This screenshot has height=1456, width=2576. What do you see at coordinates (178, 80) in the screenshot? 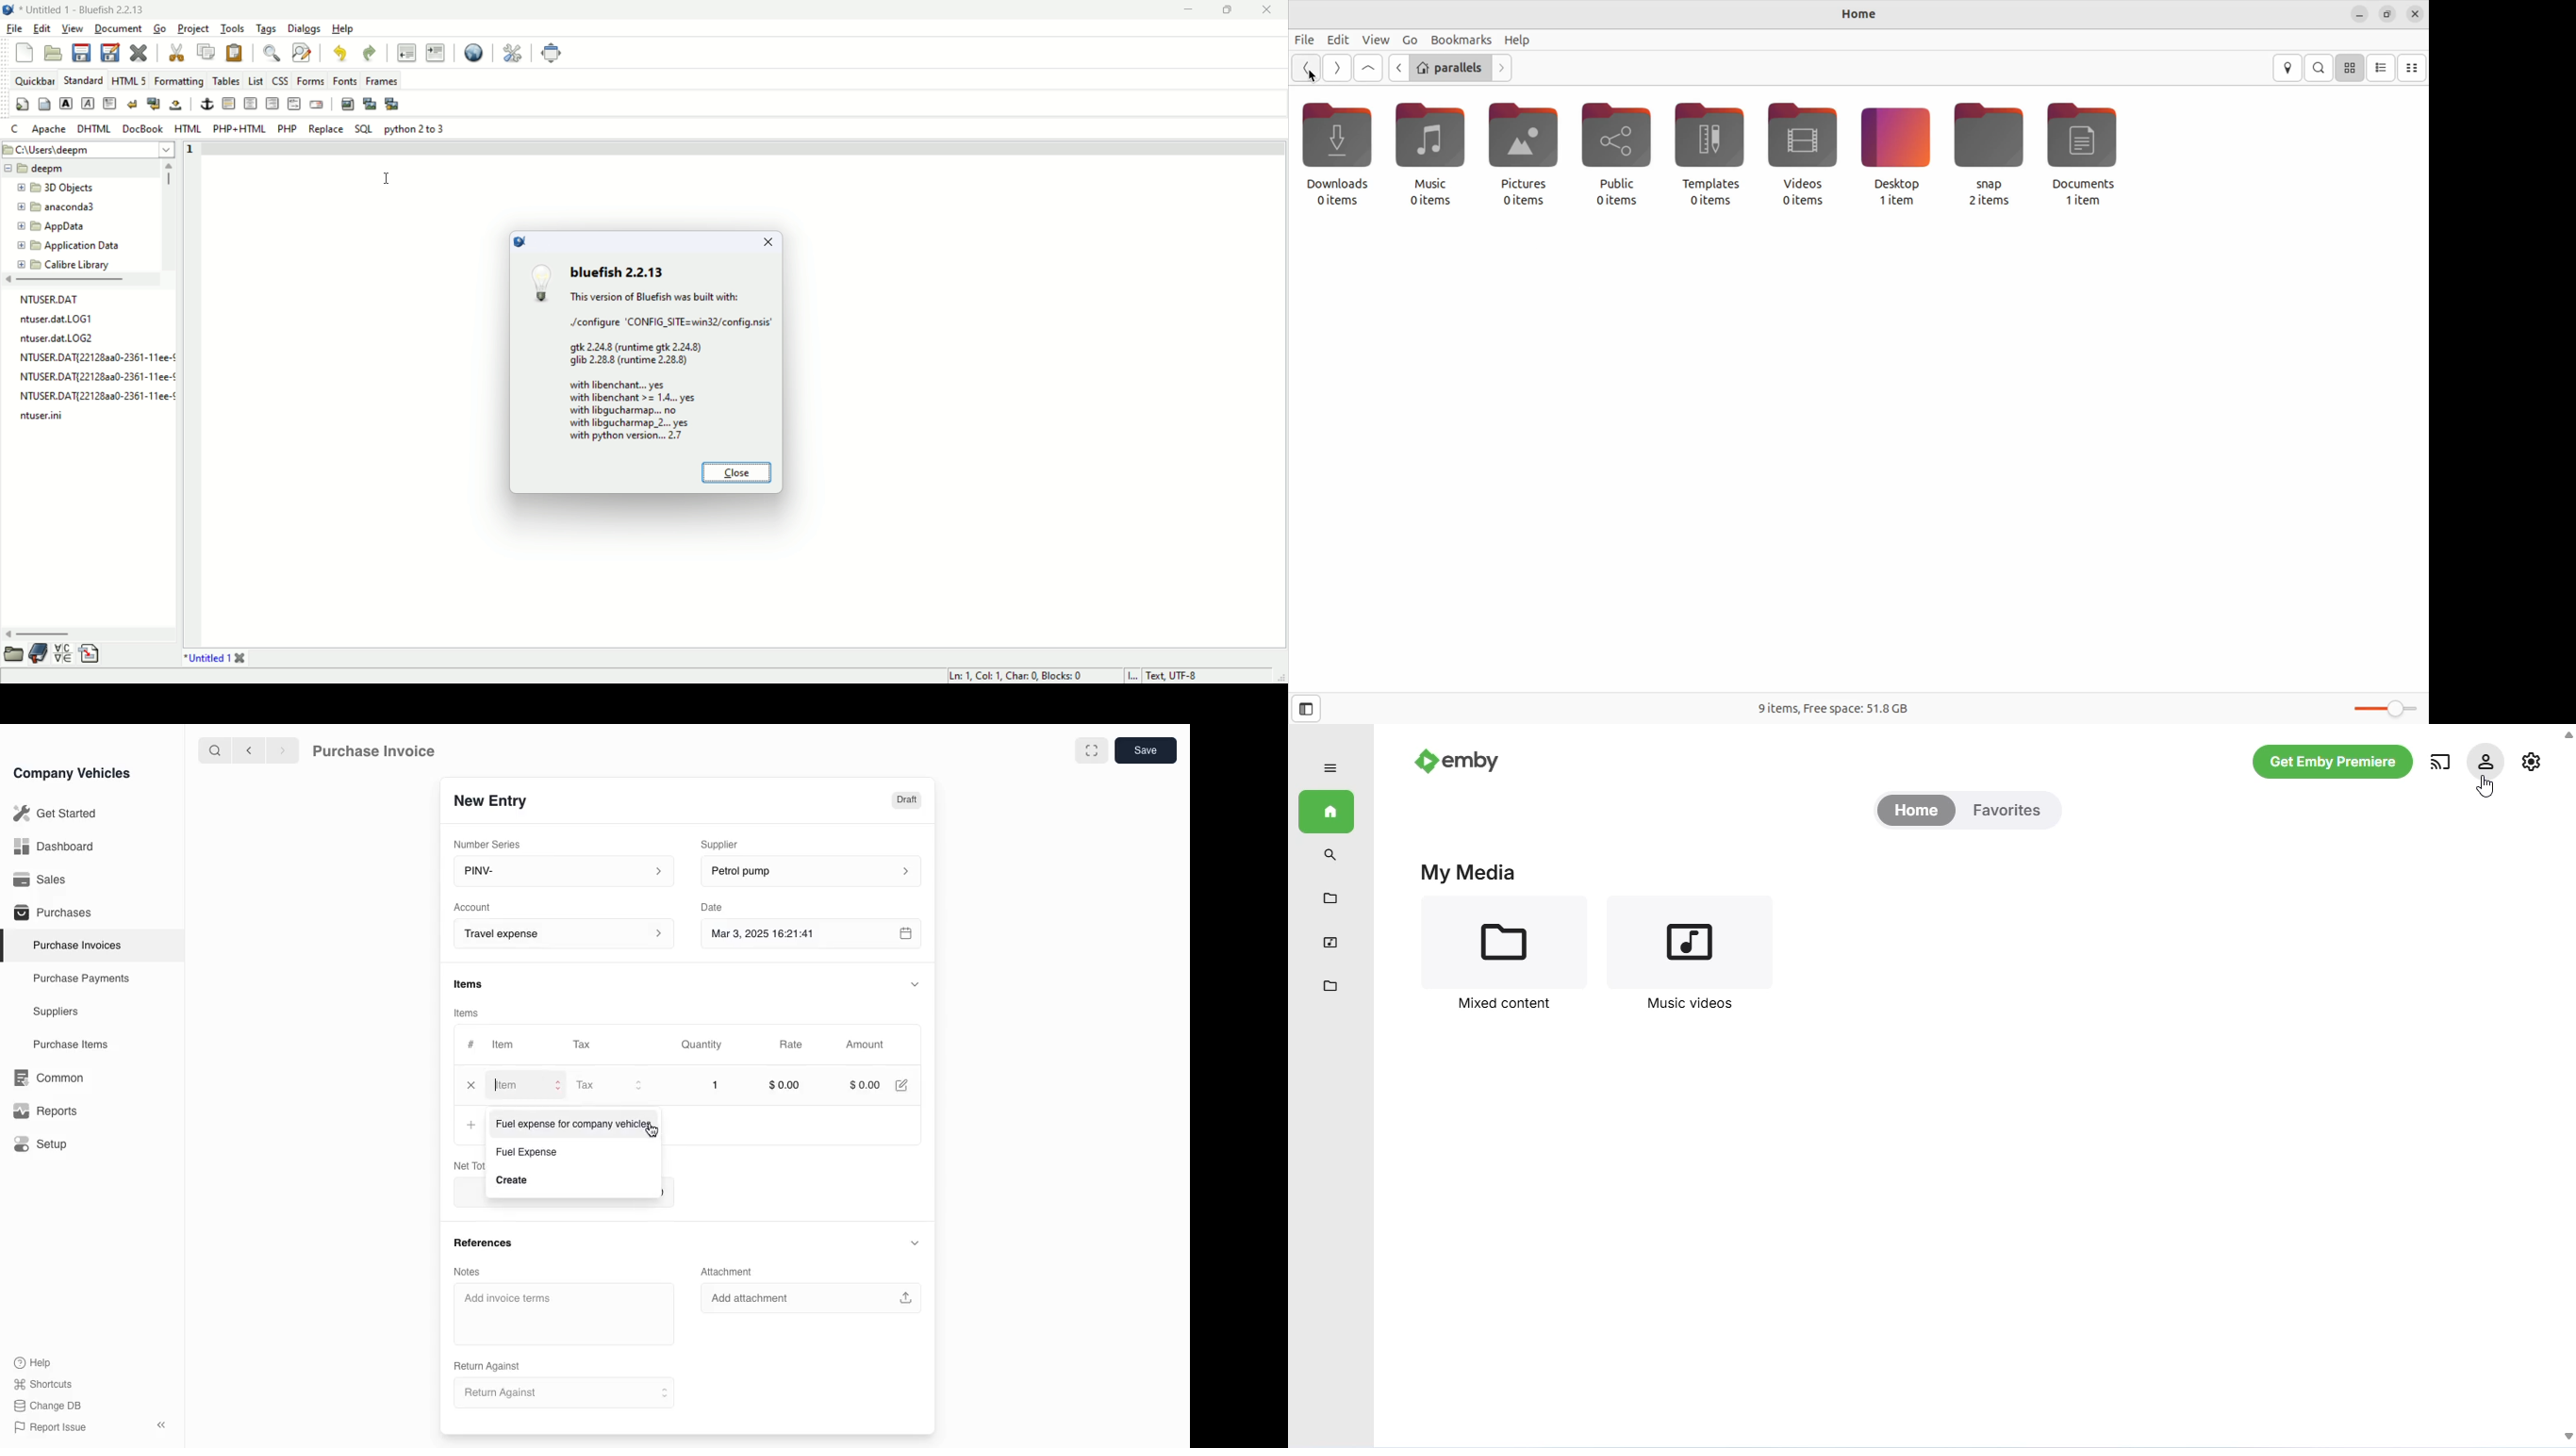
I see `formatting` at bounding box center [178, 80].